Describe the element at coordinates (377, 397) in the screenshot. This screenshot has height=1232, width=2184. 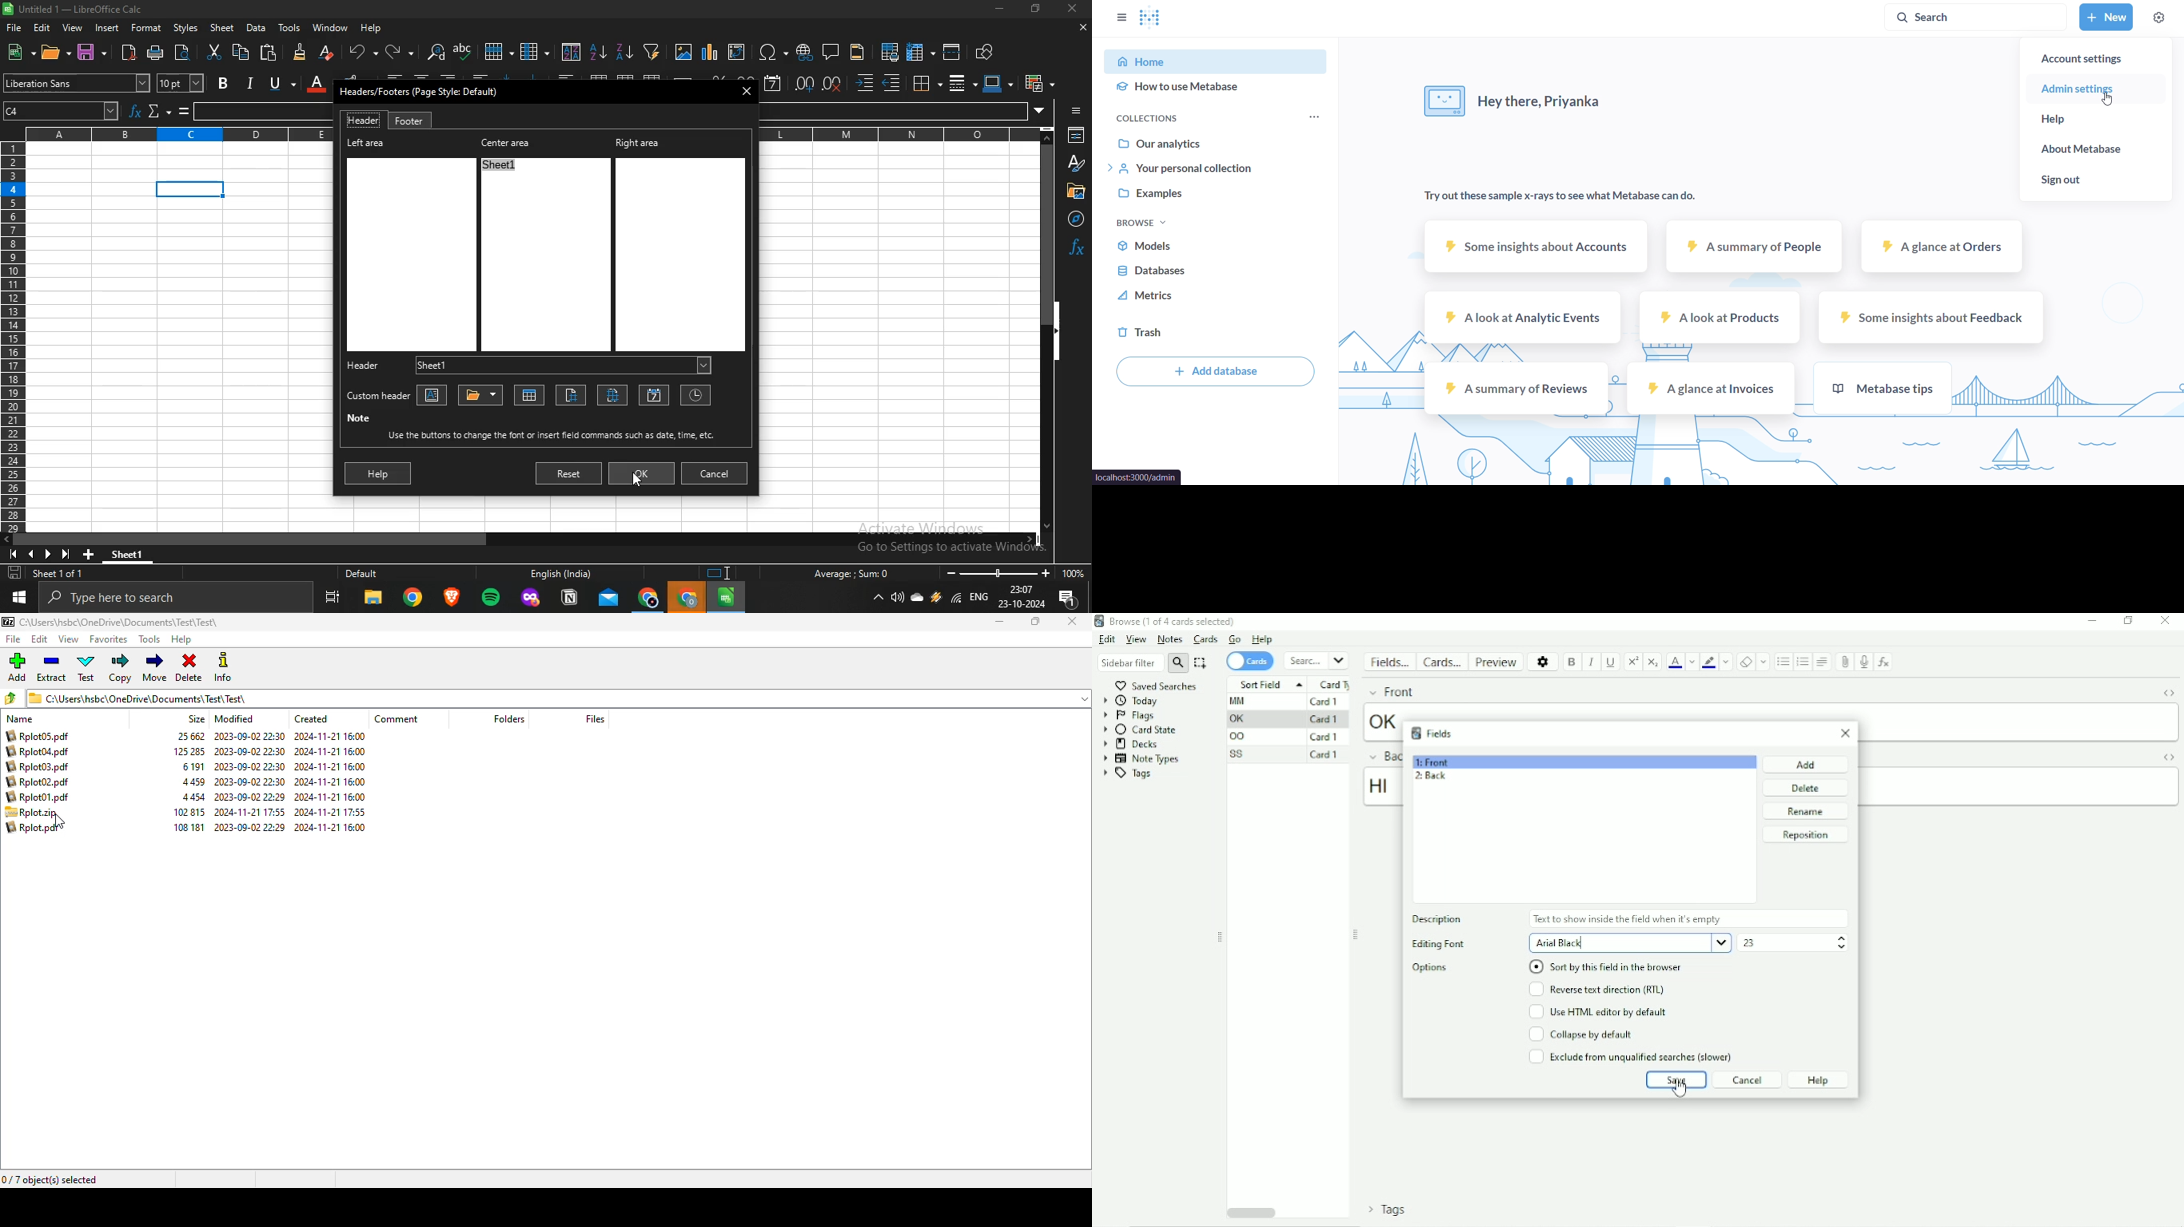
I see `custom header` at that location.